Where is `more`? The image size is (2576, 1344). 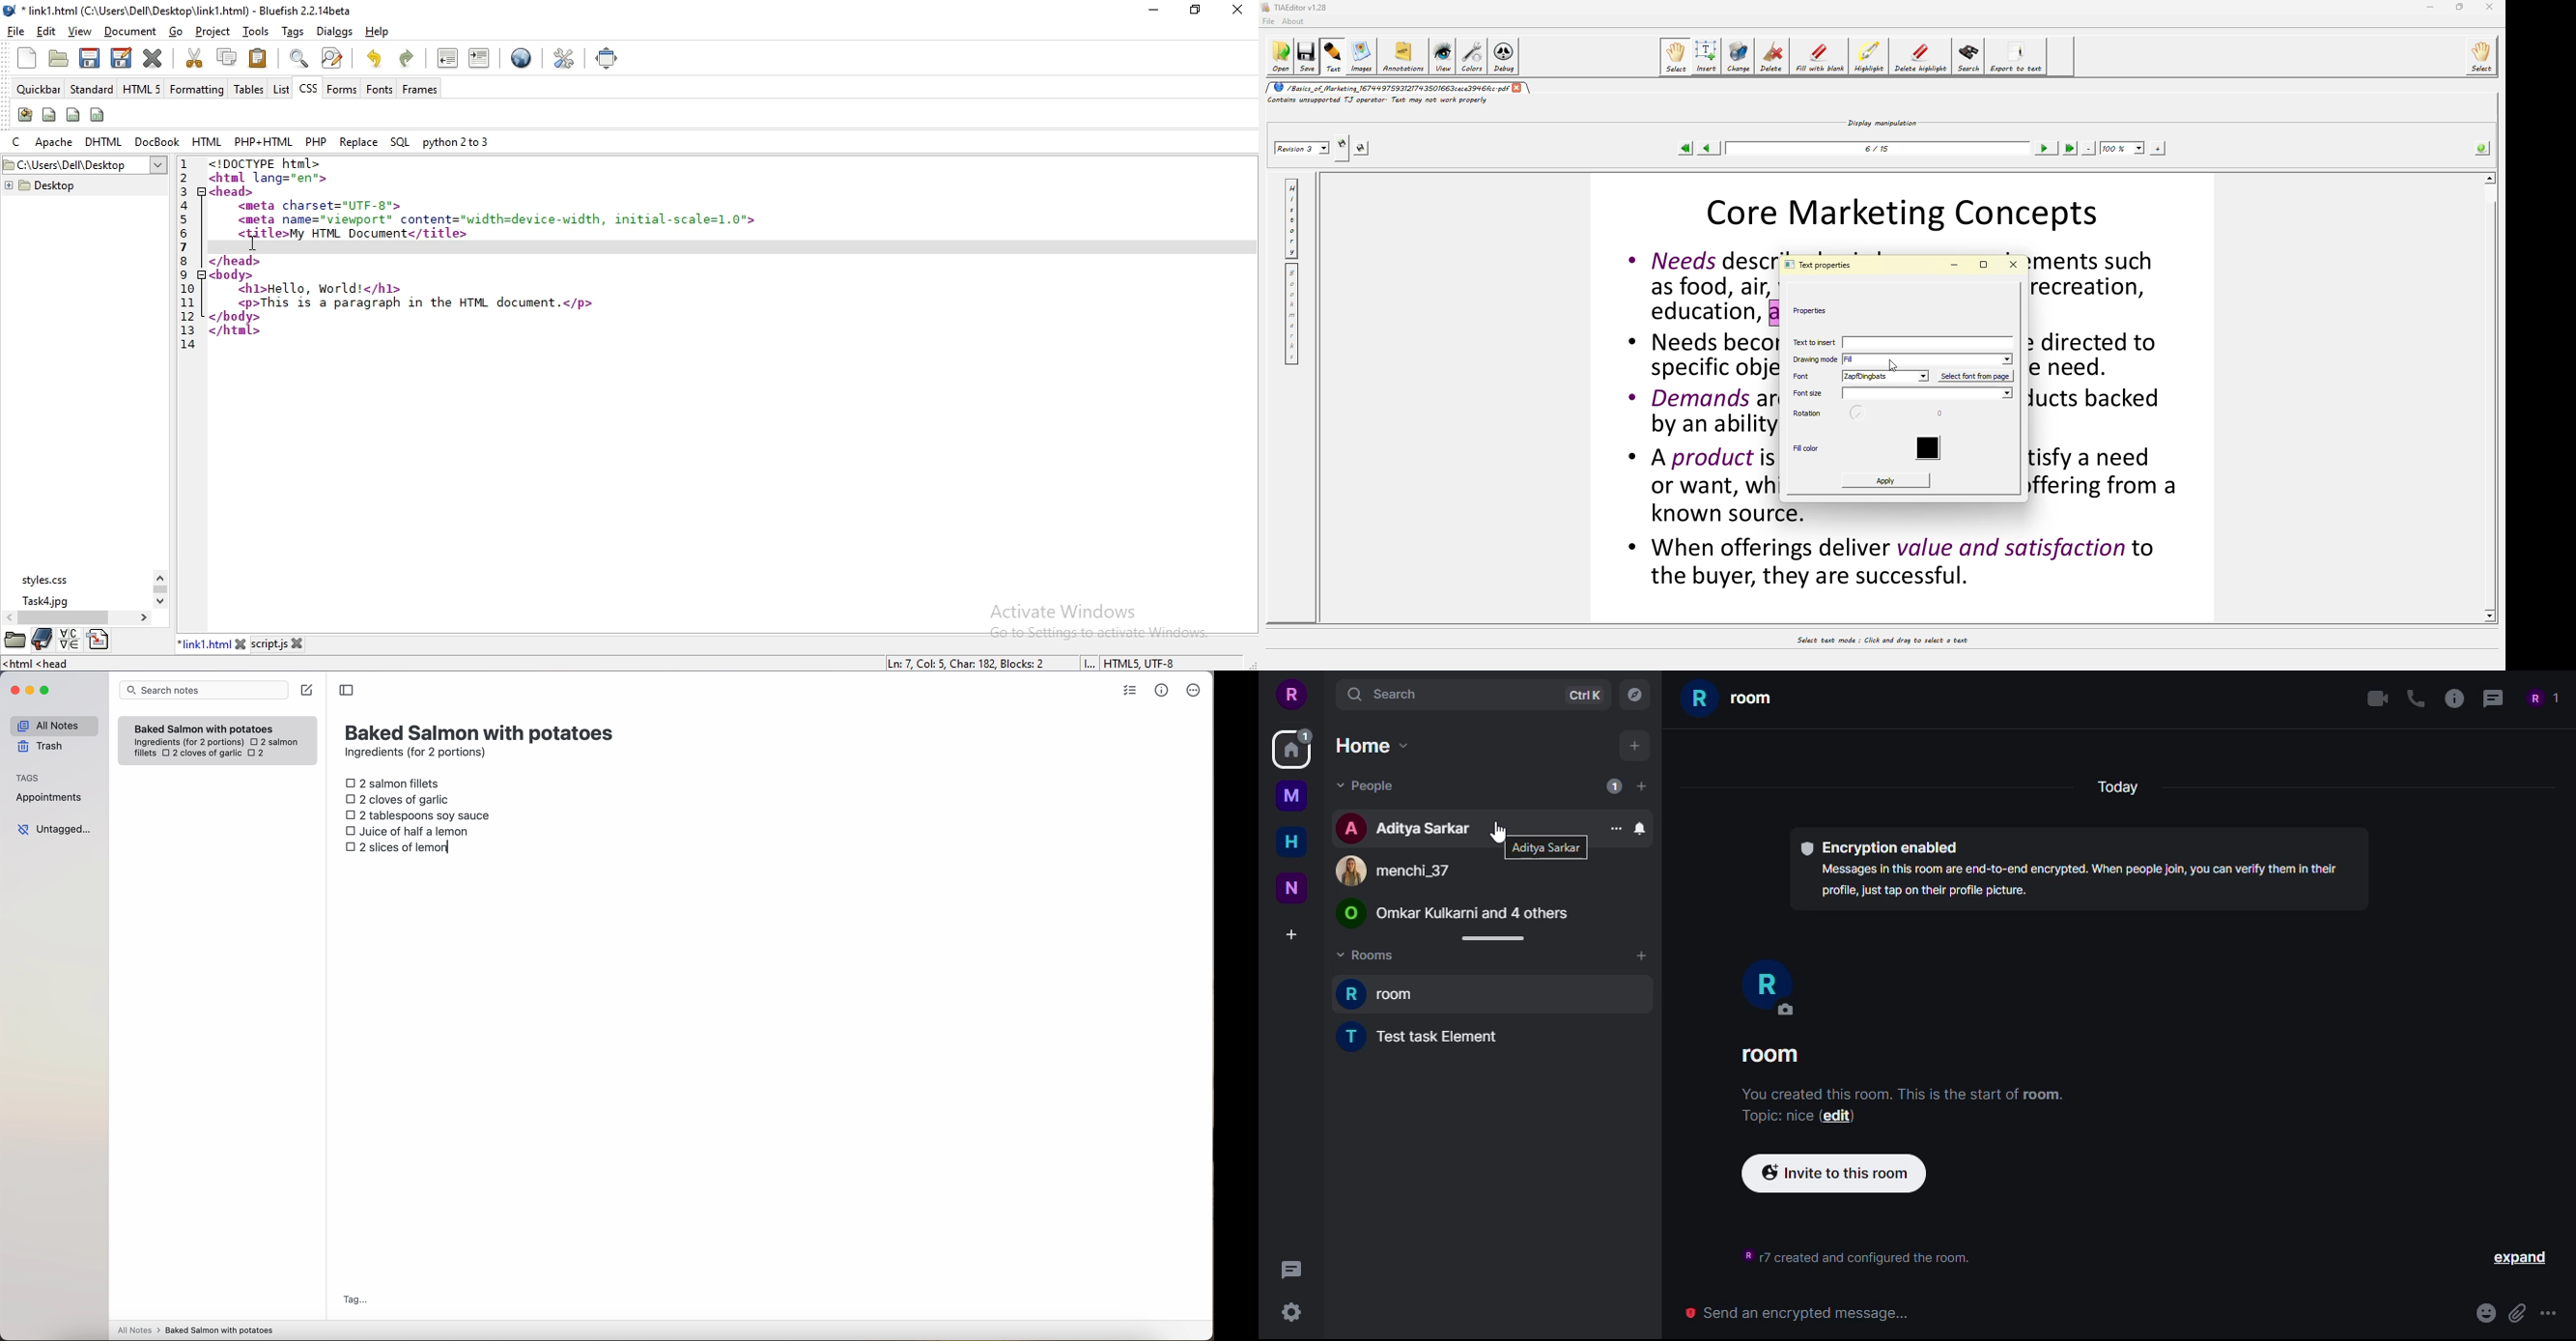
more is located at coordinates (1614, 829).